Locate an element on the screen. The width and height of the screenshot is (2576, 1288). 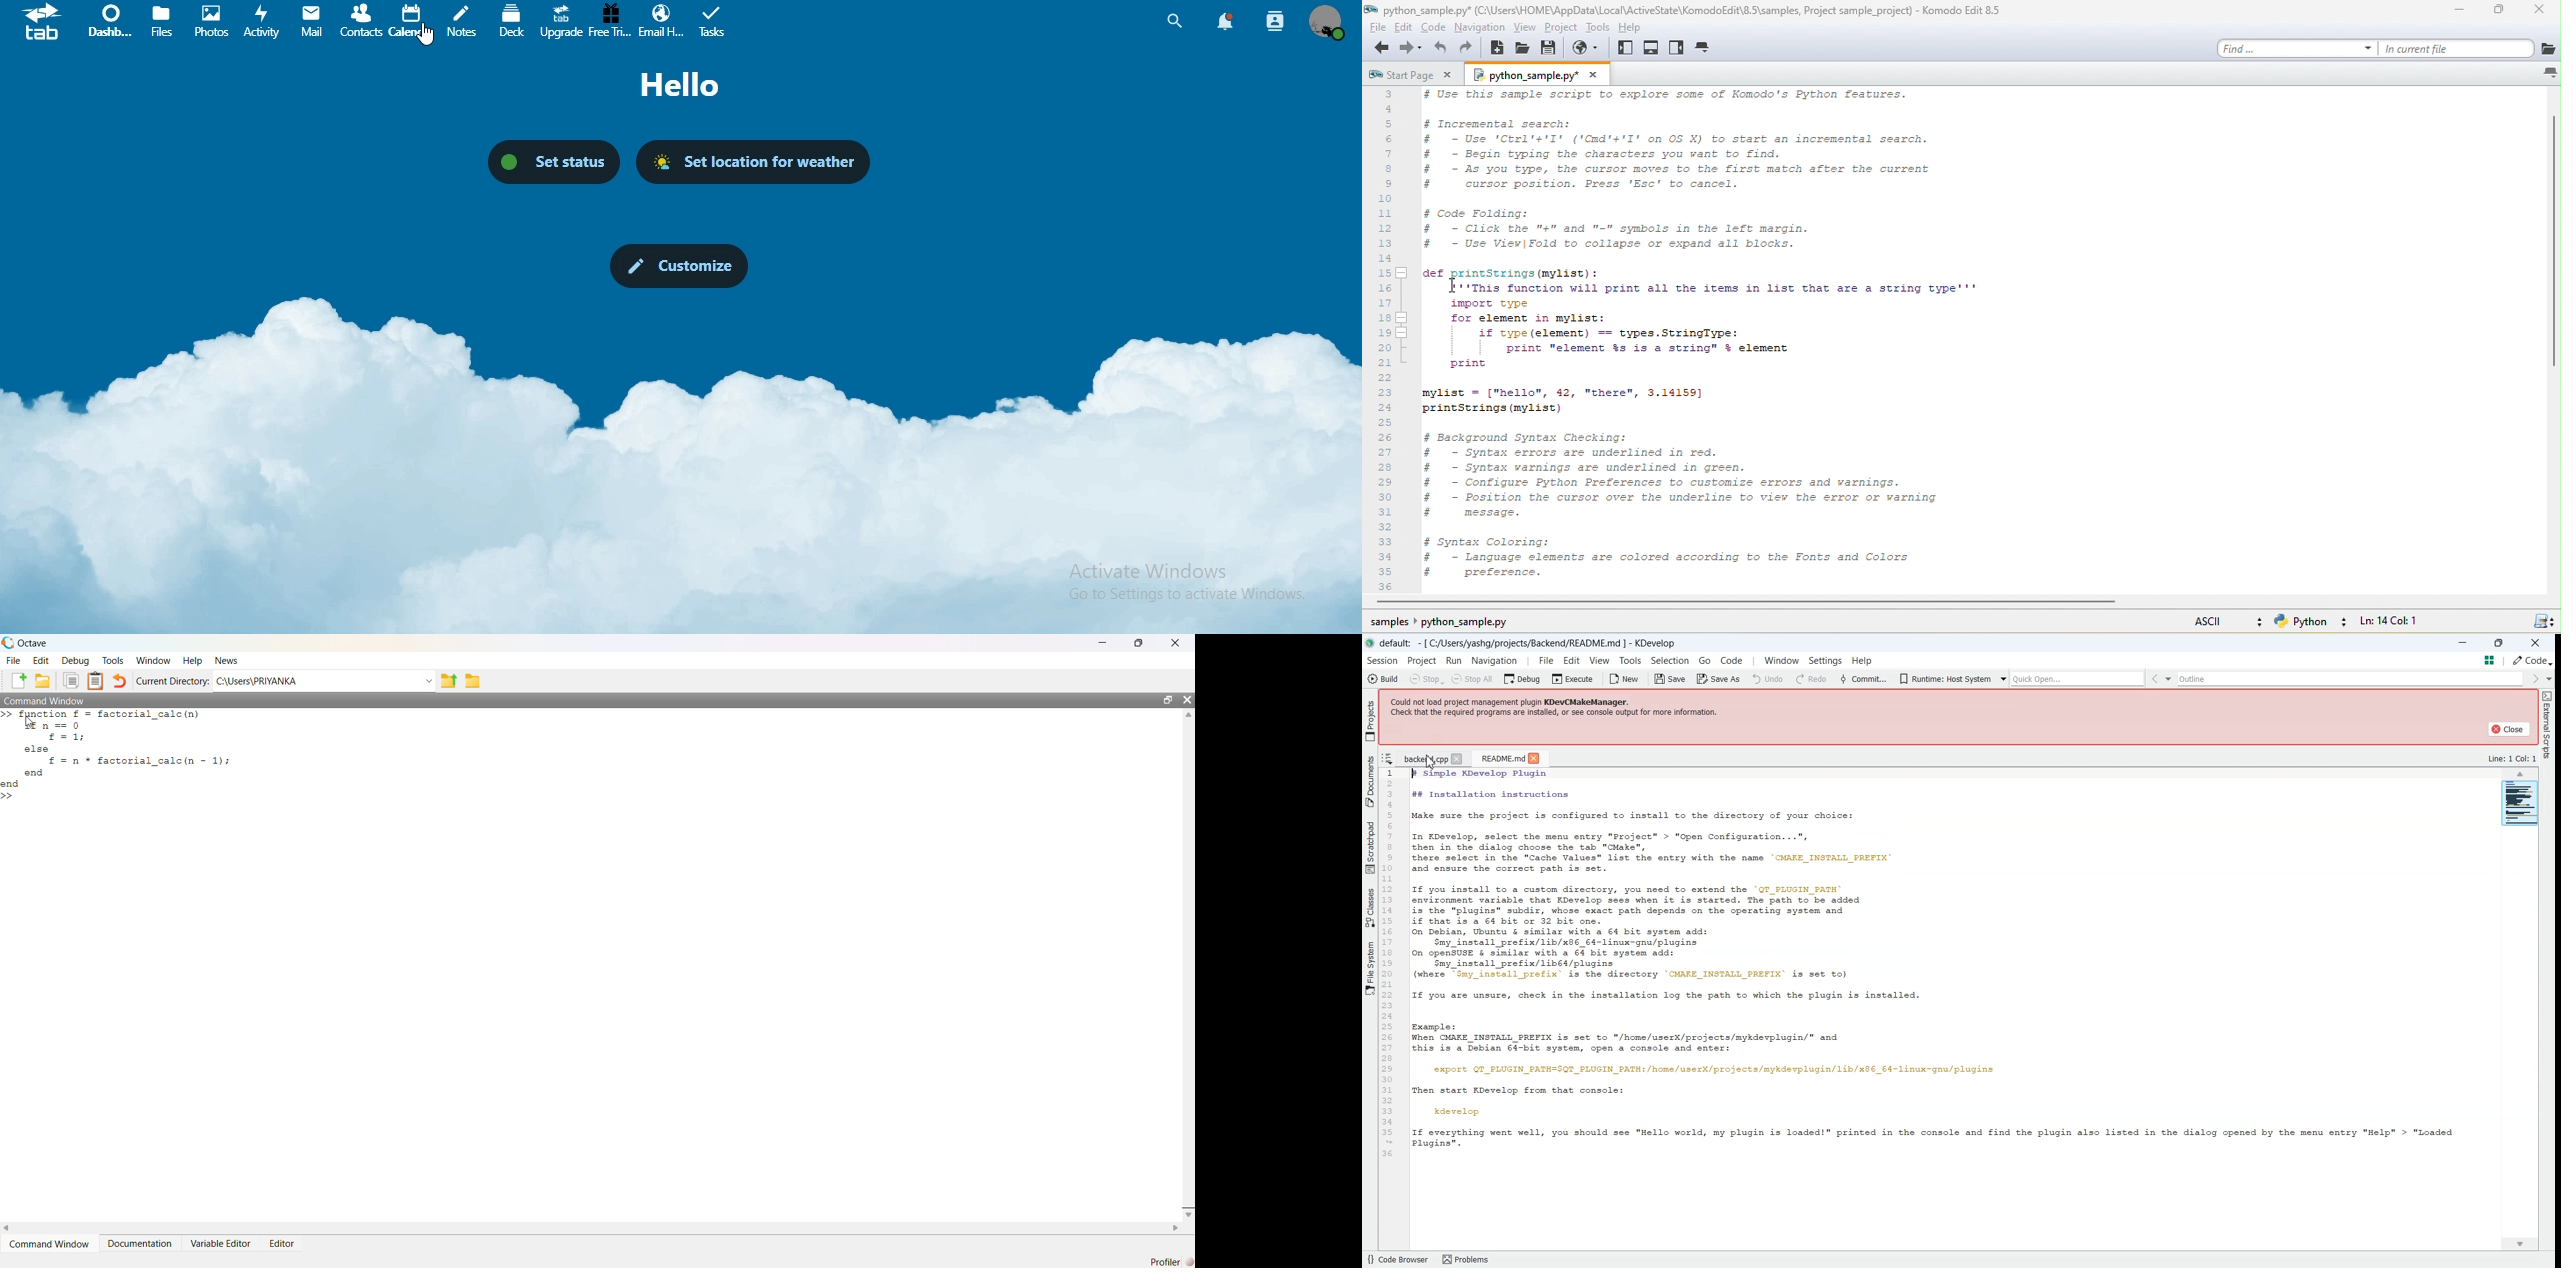
contact is located at coordinates (363, 20).